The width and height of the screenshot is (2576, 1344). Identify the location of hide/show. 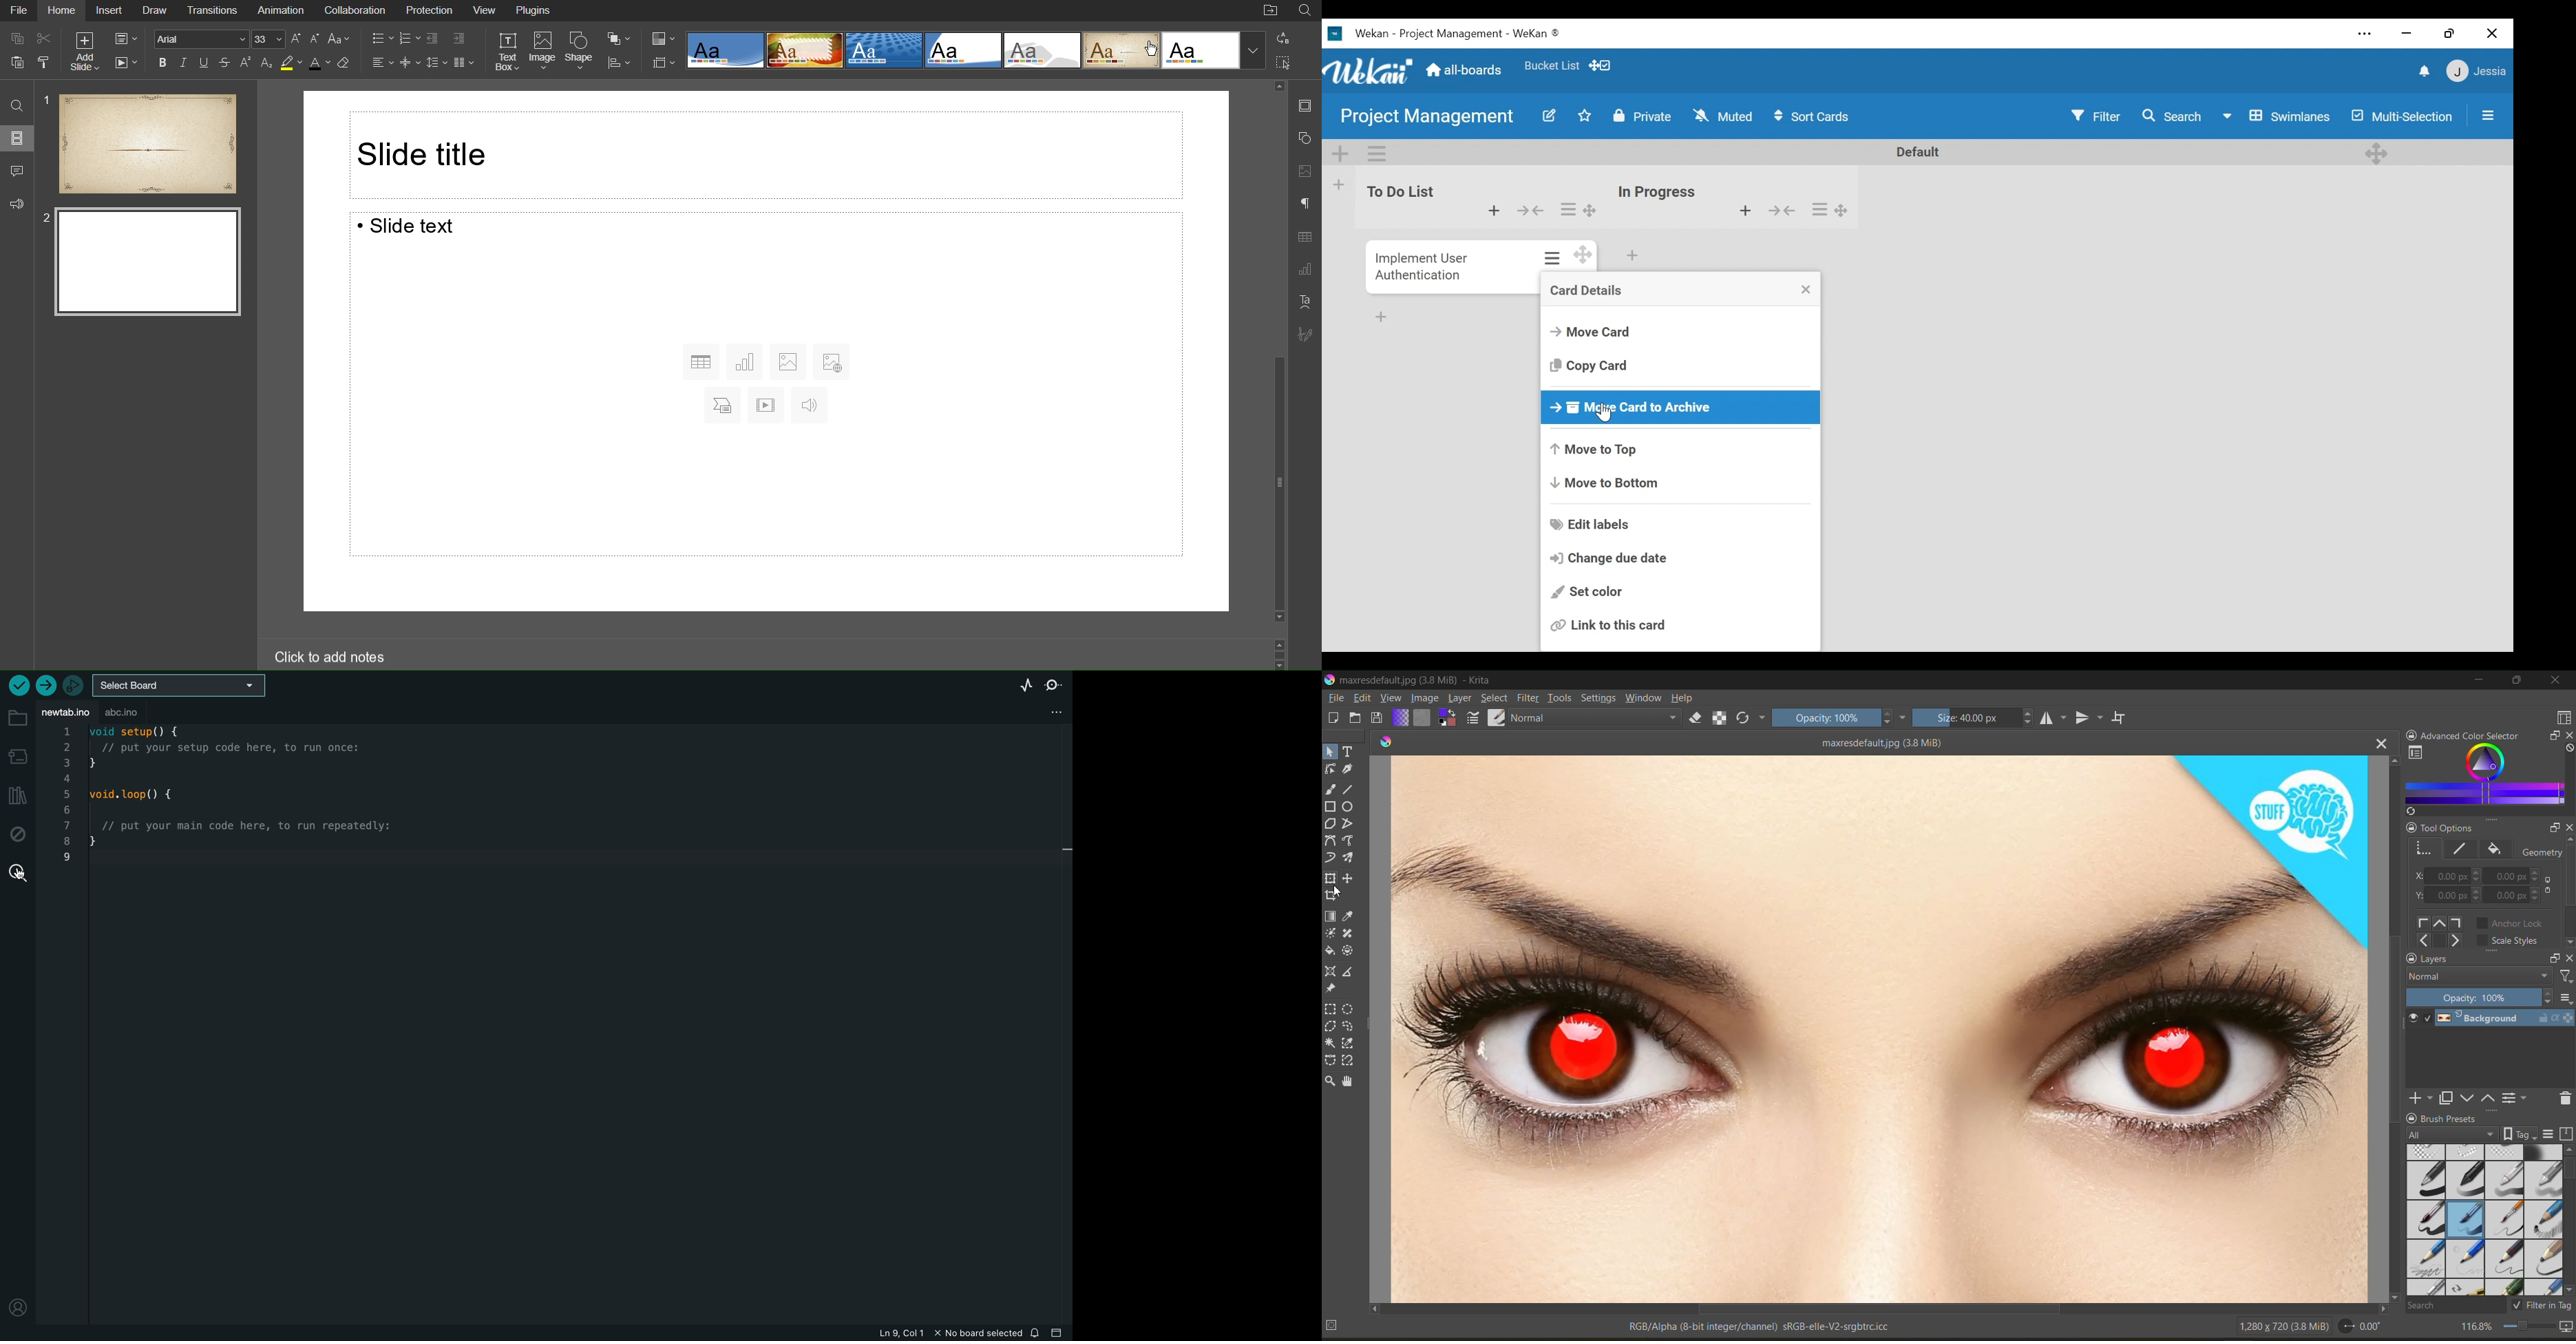
(1529, 209).